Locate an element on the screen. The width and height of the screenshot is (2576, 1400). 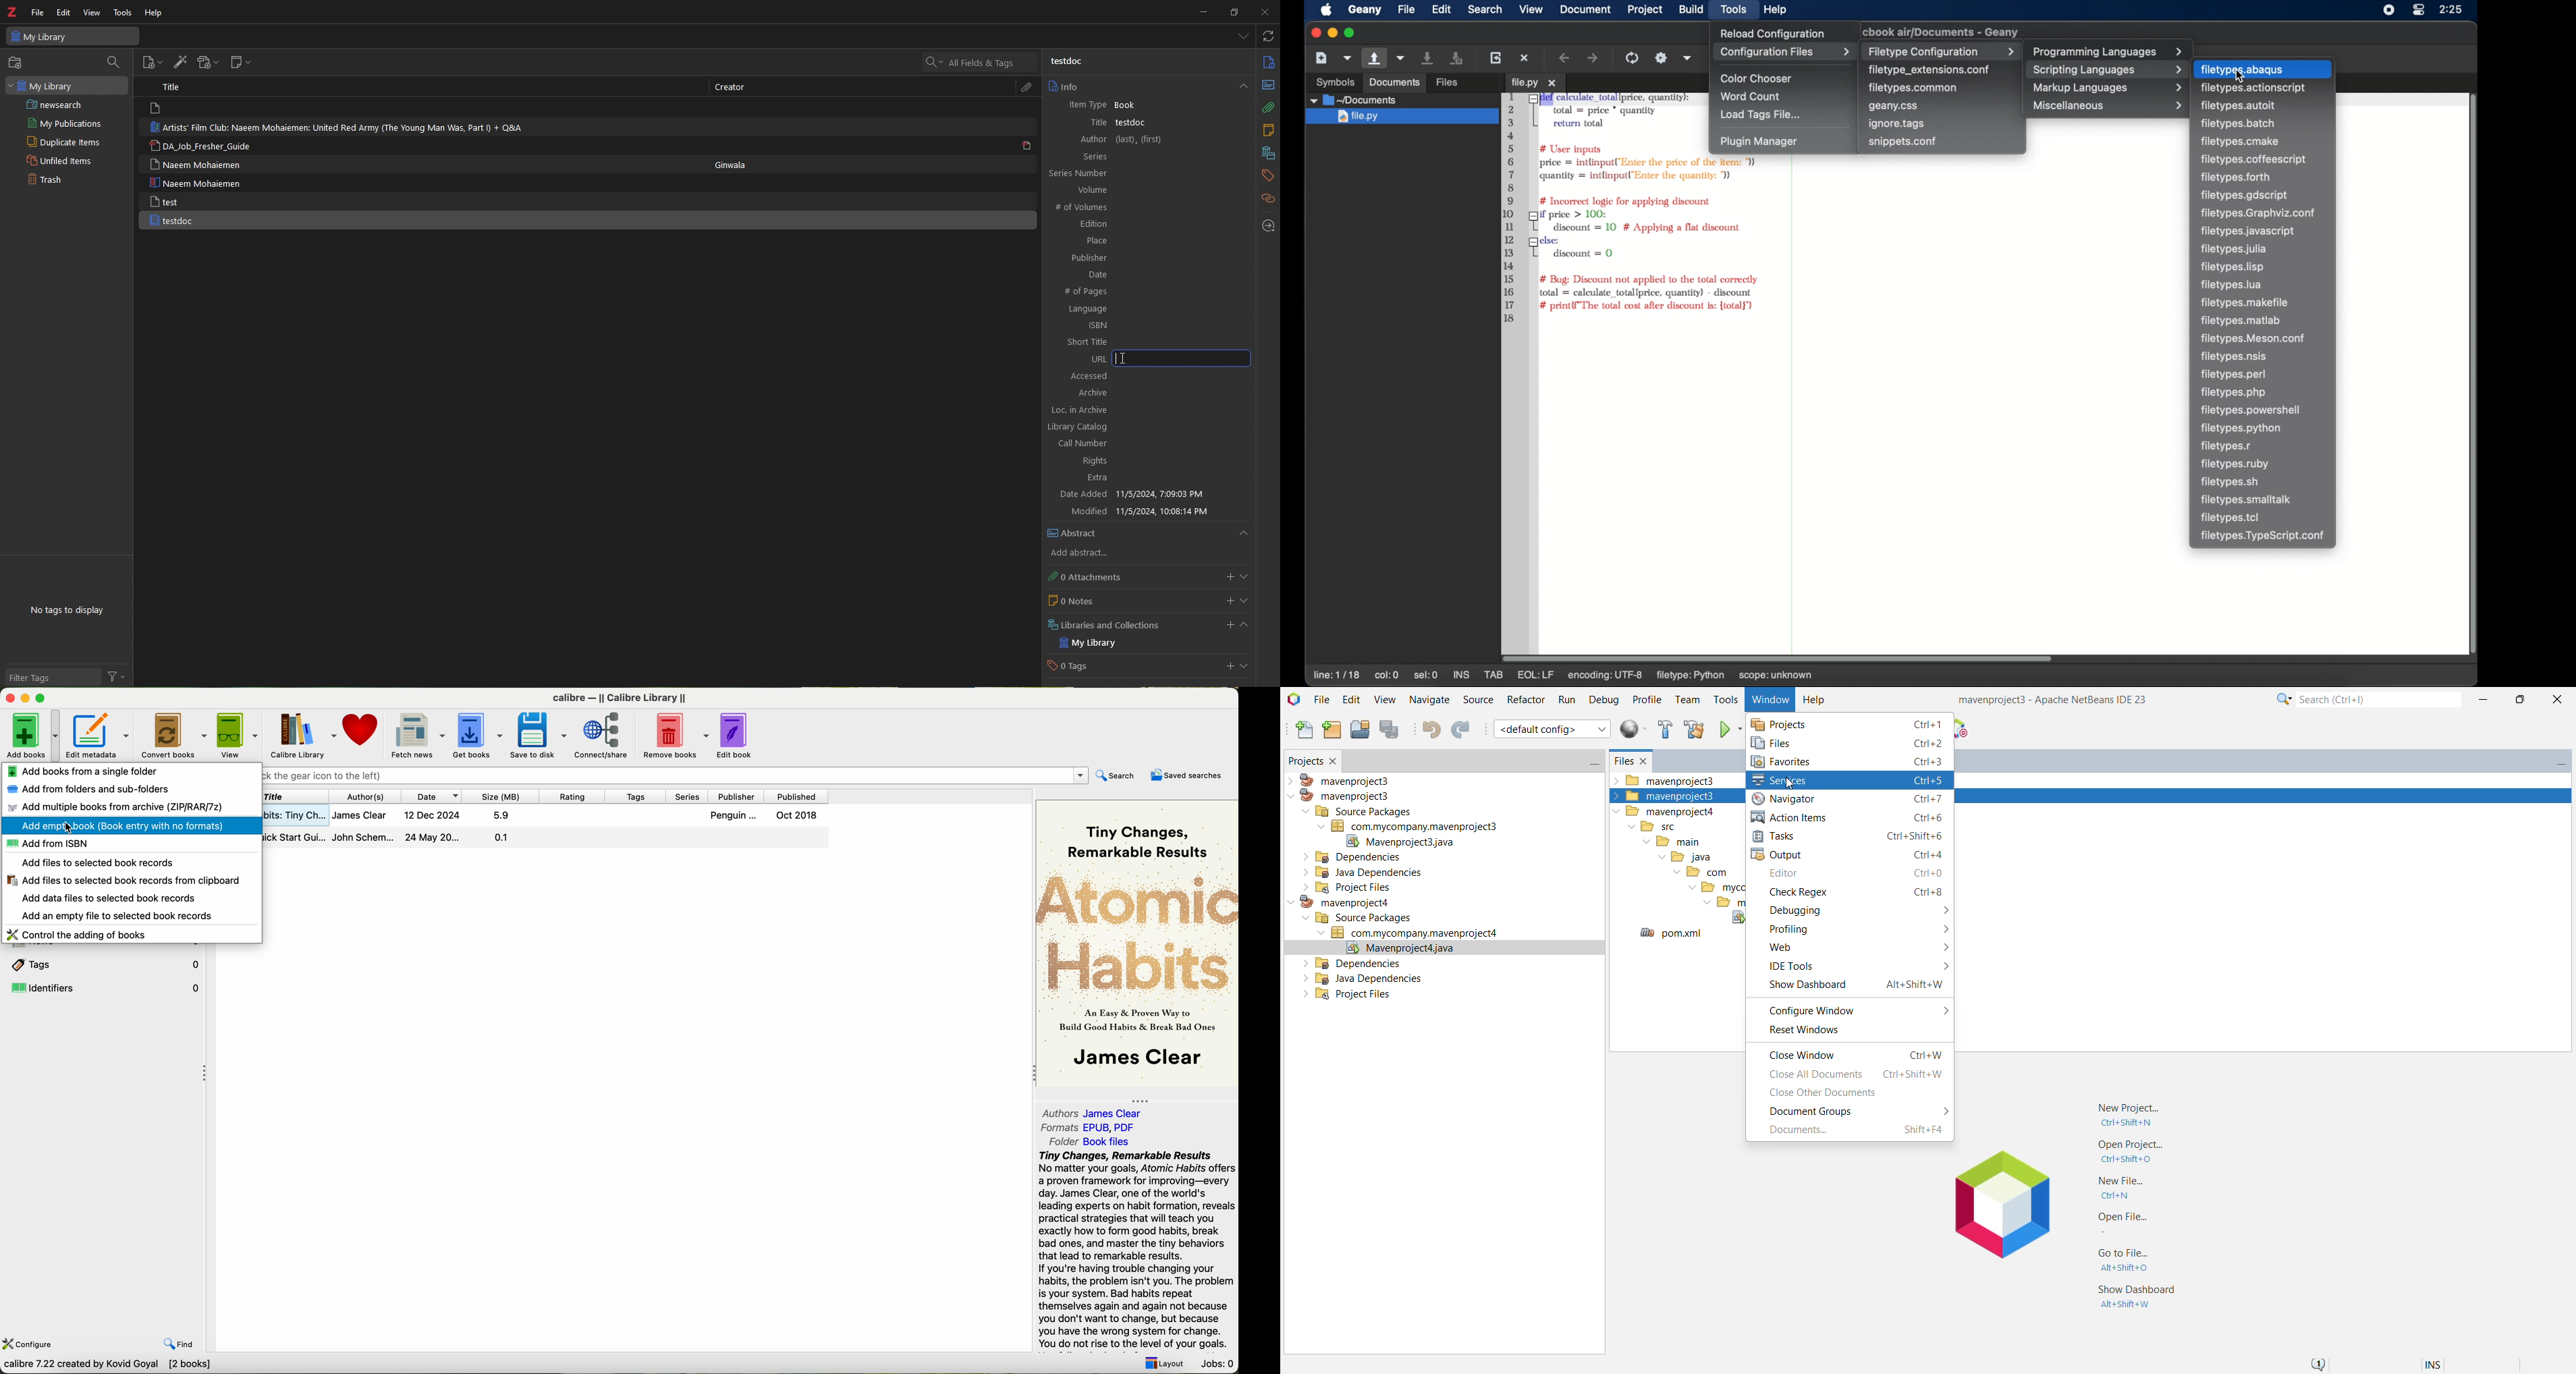
# of Pages is located at coordinates (1128, 291).